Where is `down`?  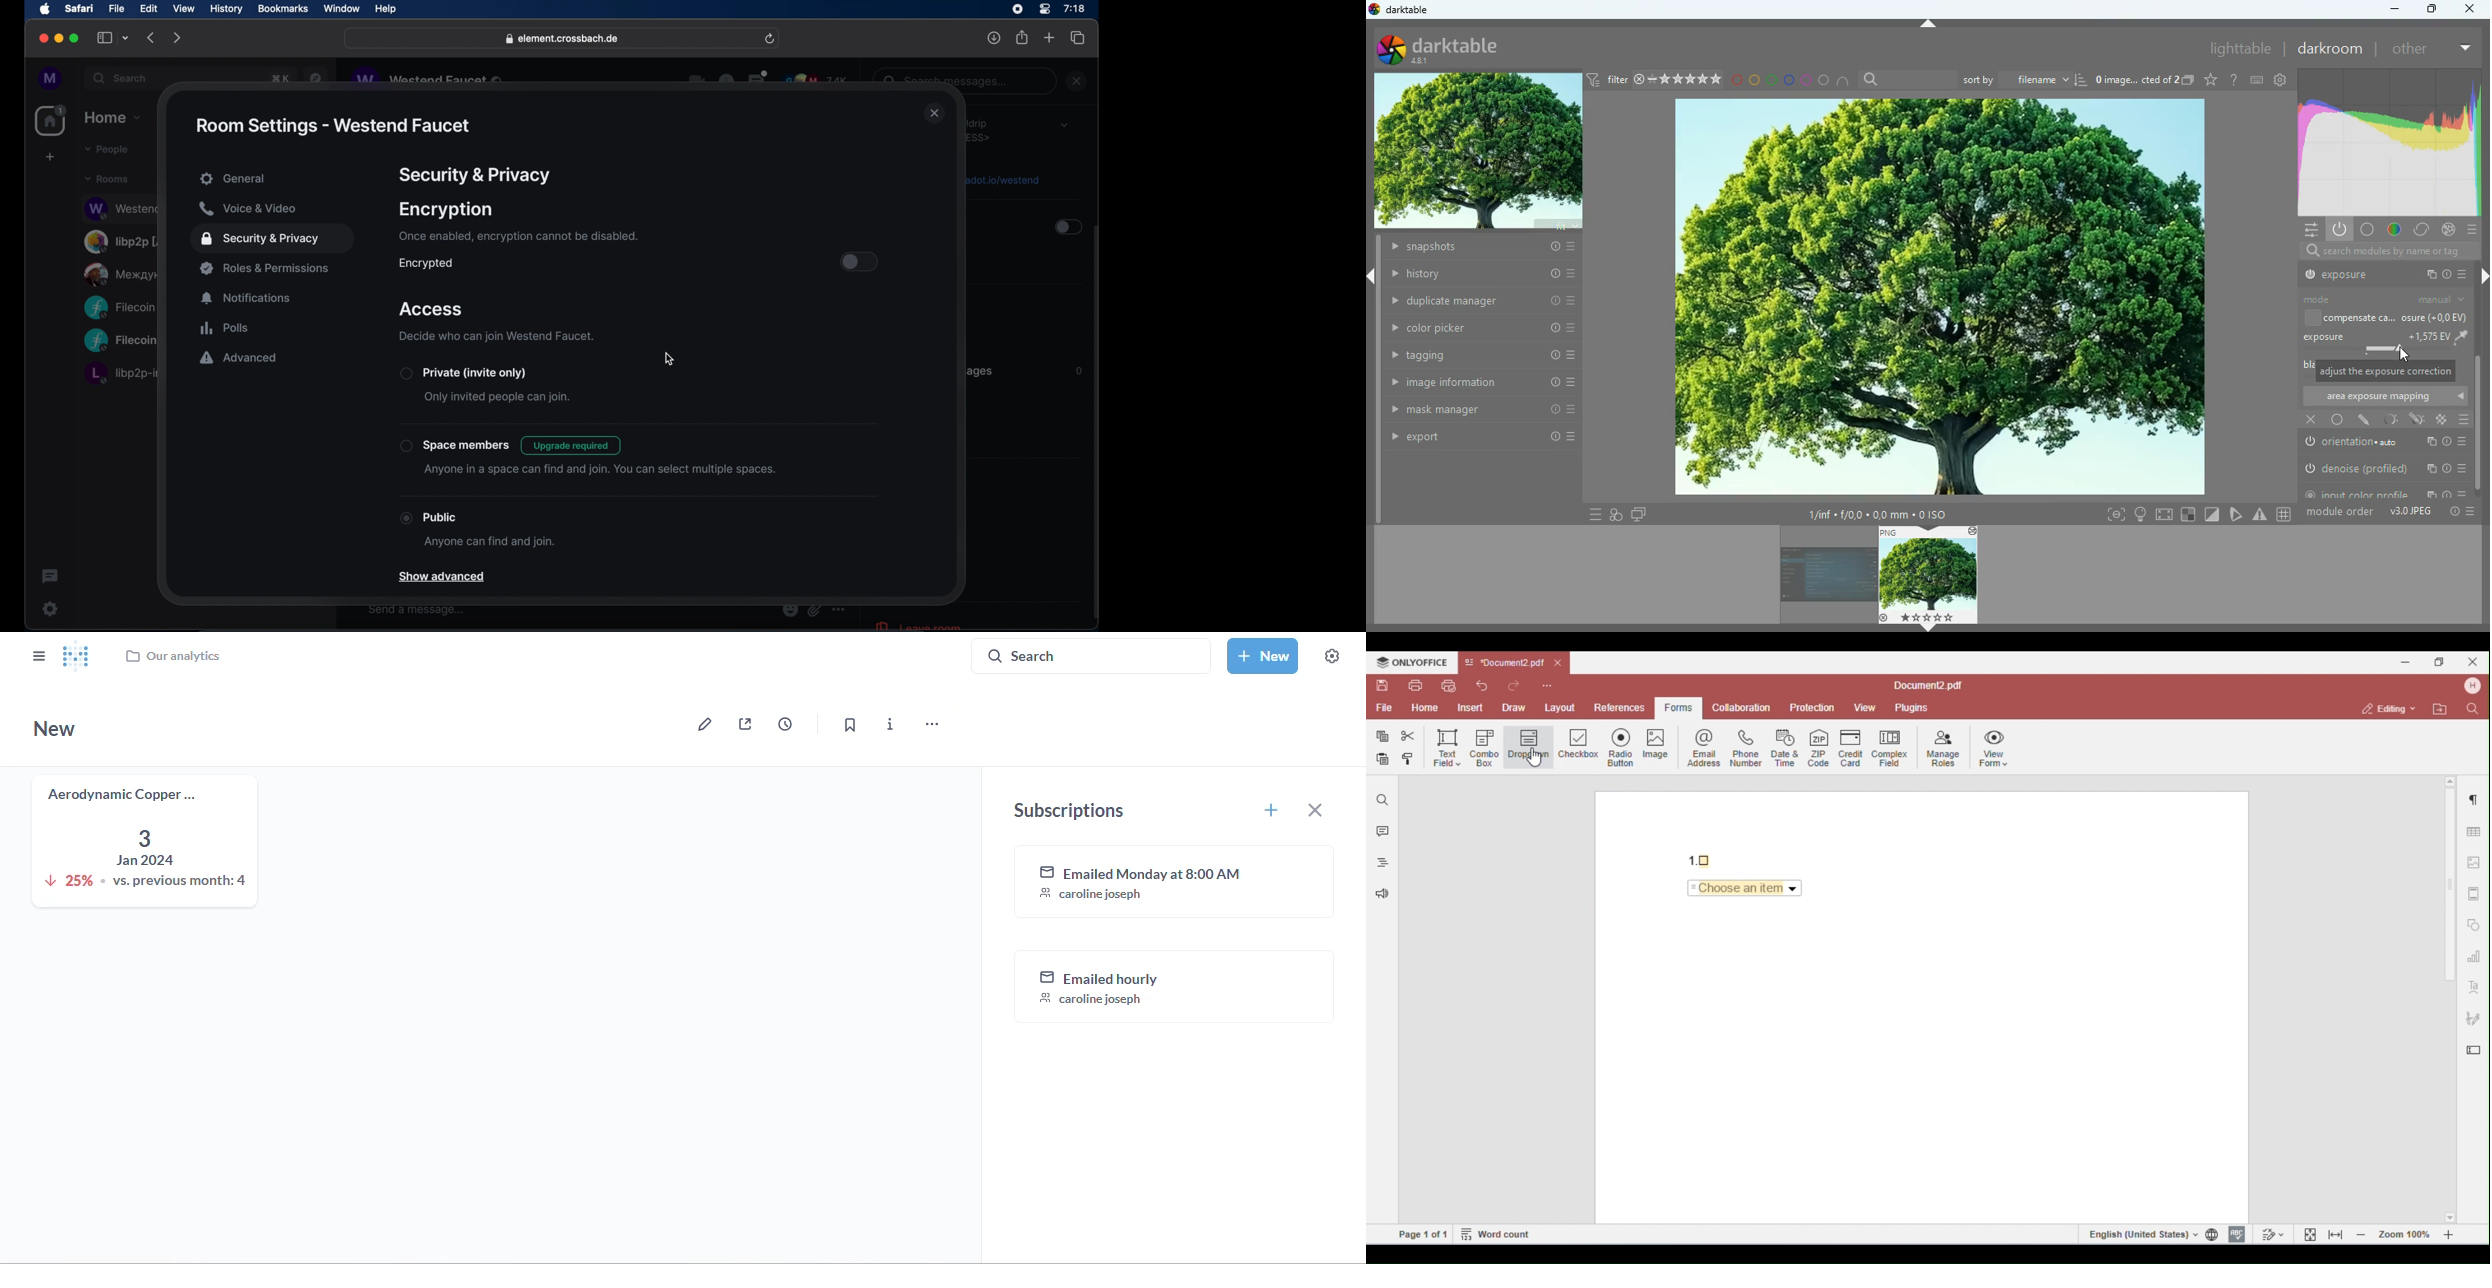 down is located at coordinates (1929, 628).